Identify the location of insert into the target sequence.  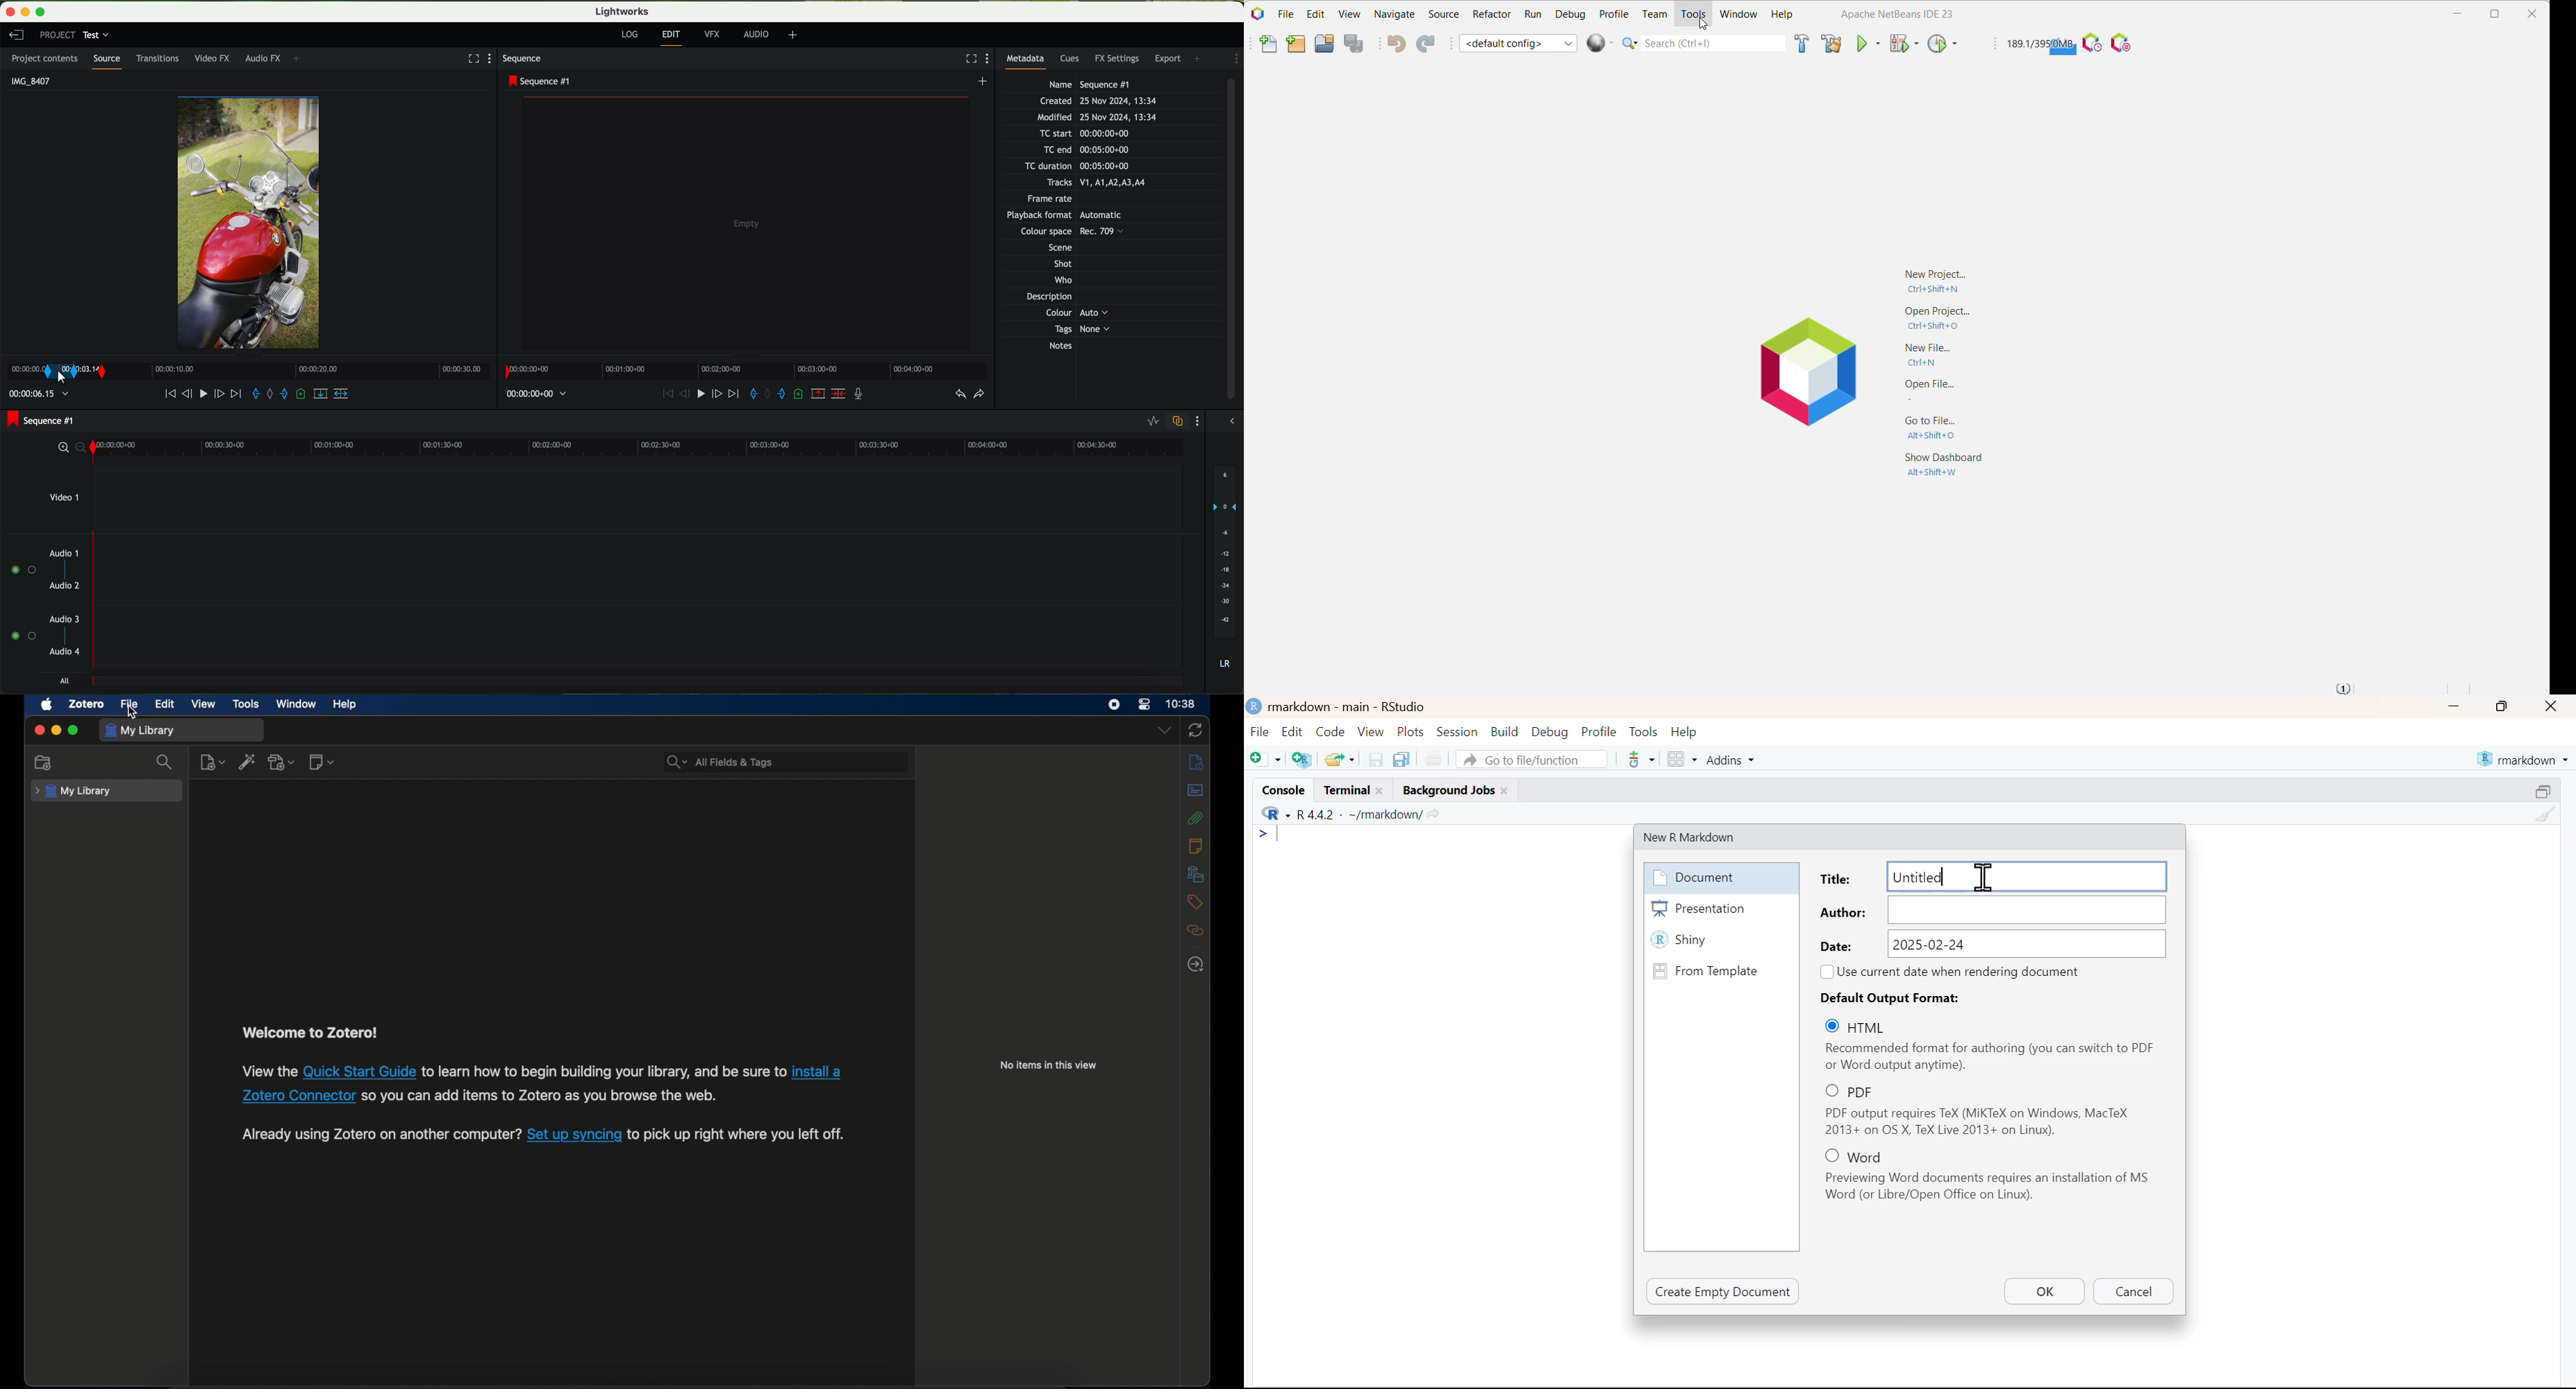
(342, 393).